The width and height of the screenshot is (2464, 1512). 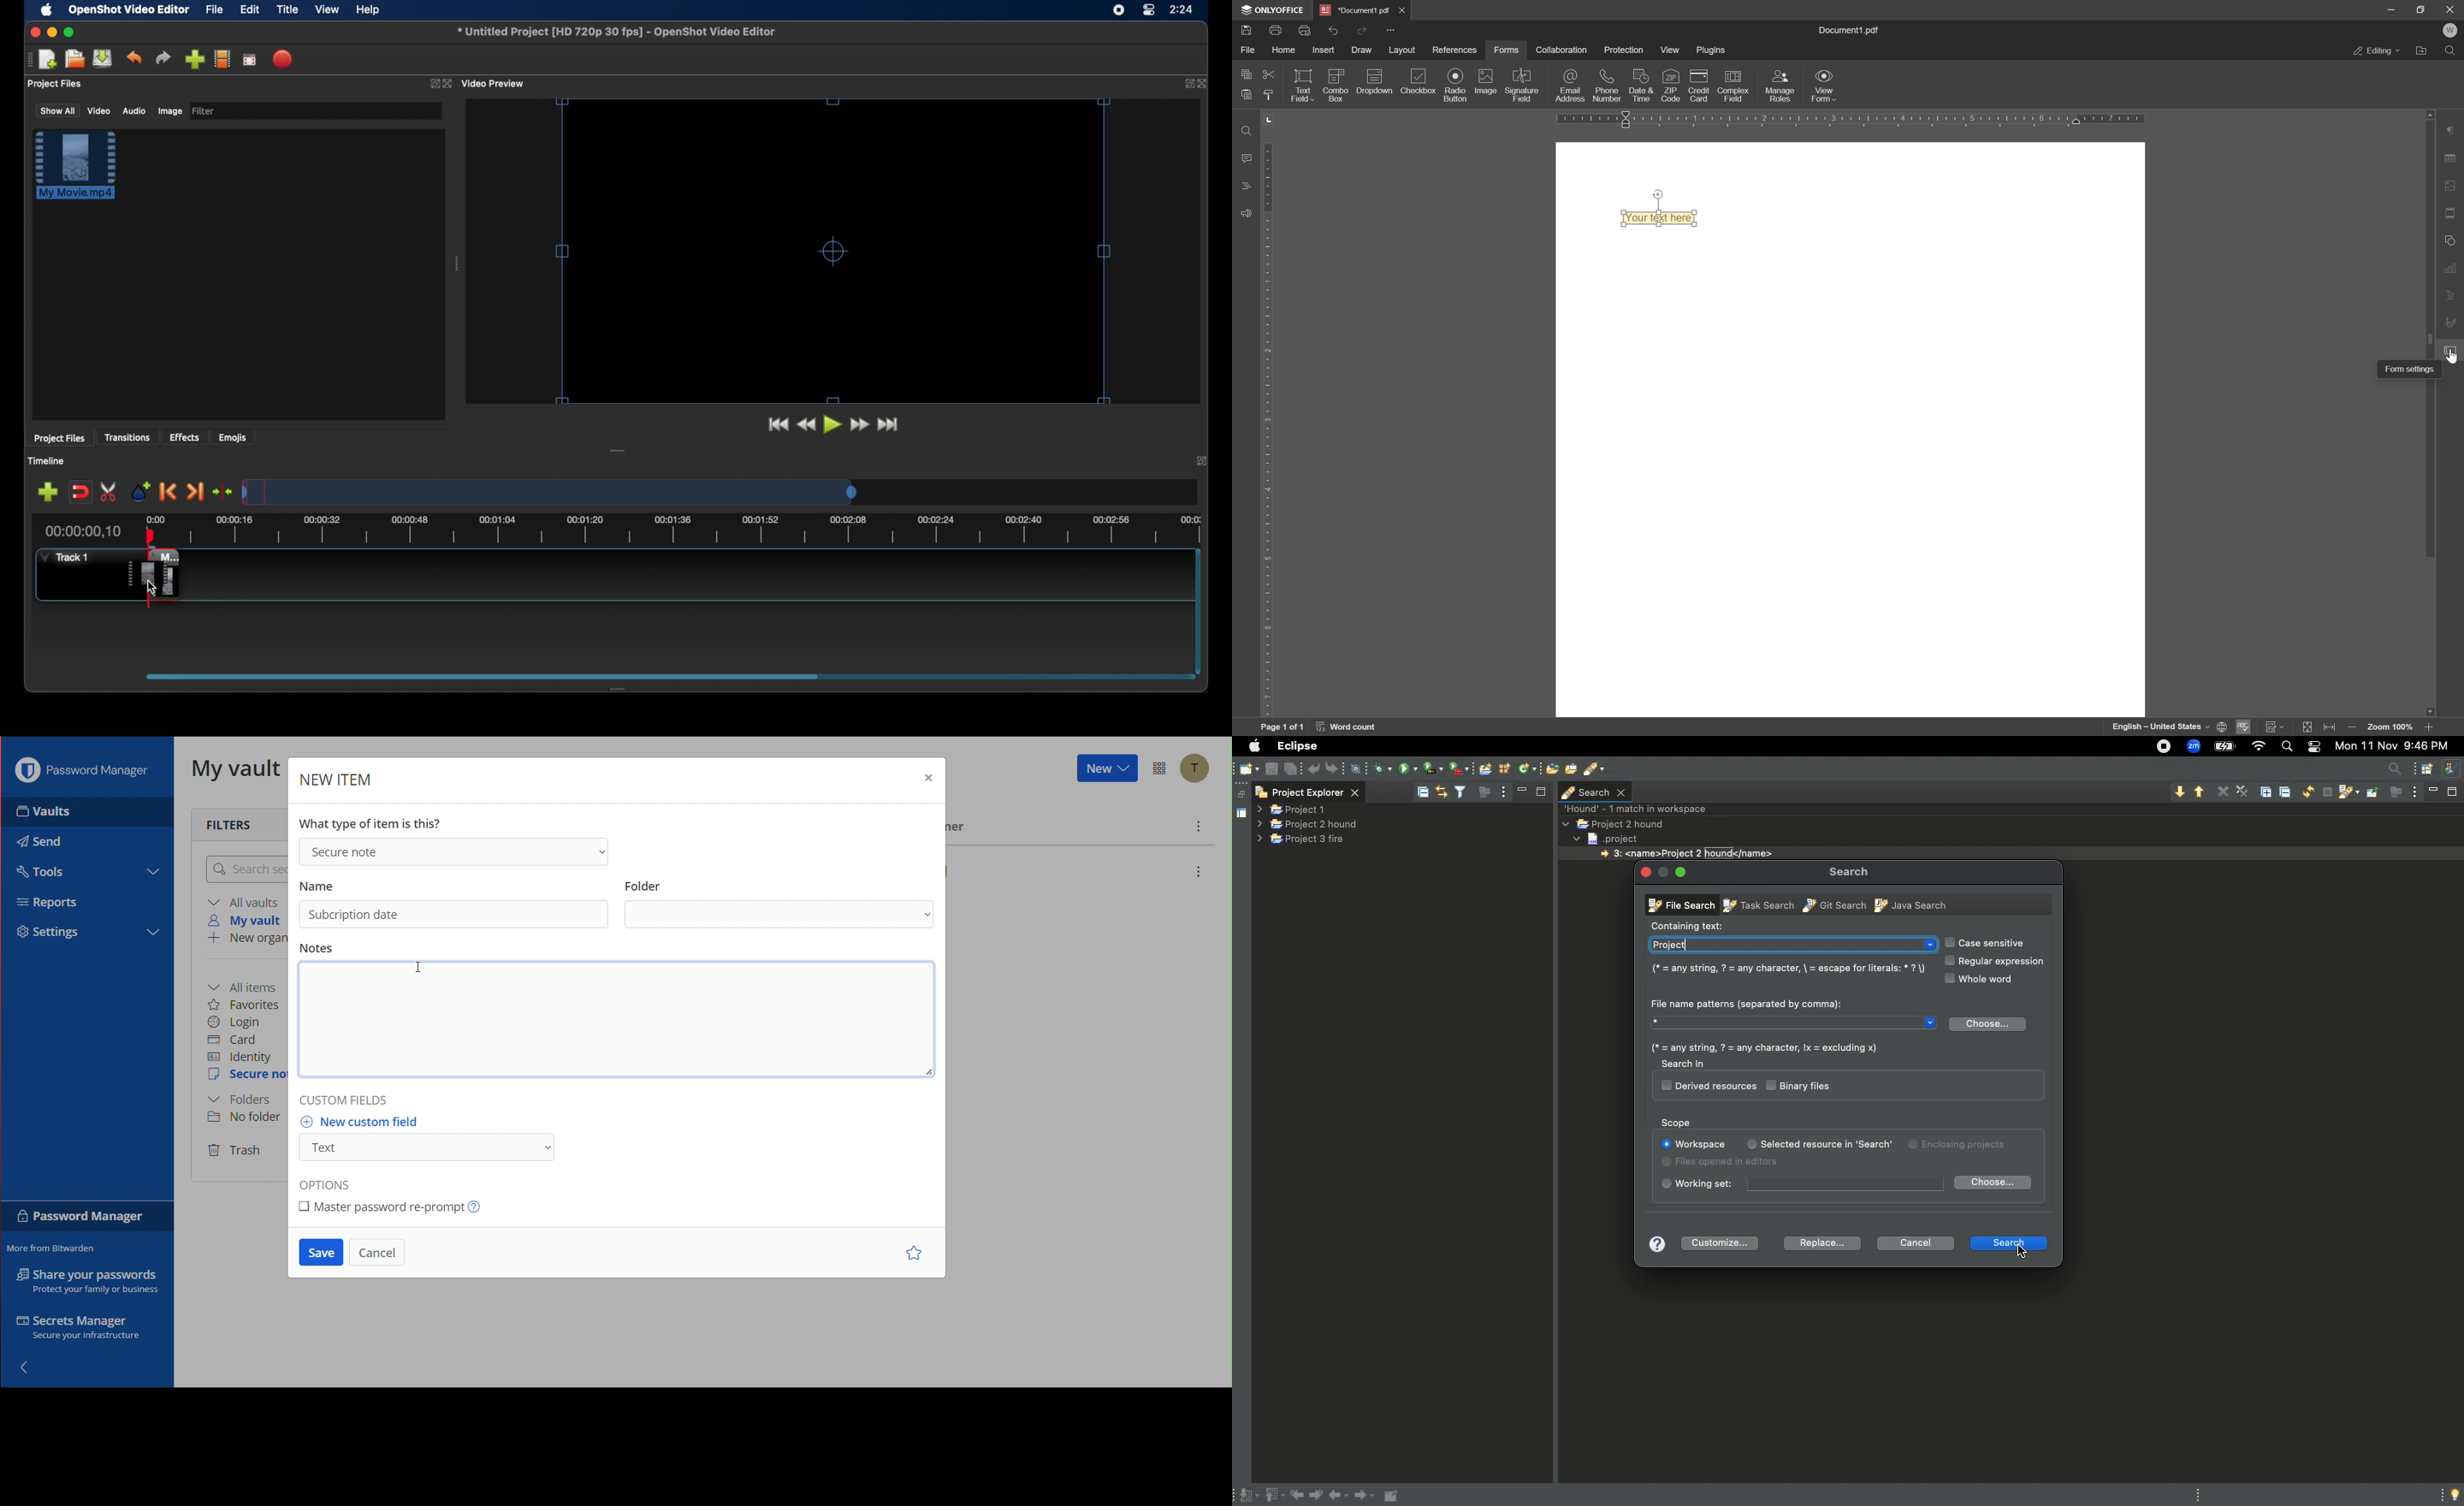 I want to click on Search secure notes, so click(x=244, y=869).